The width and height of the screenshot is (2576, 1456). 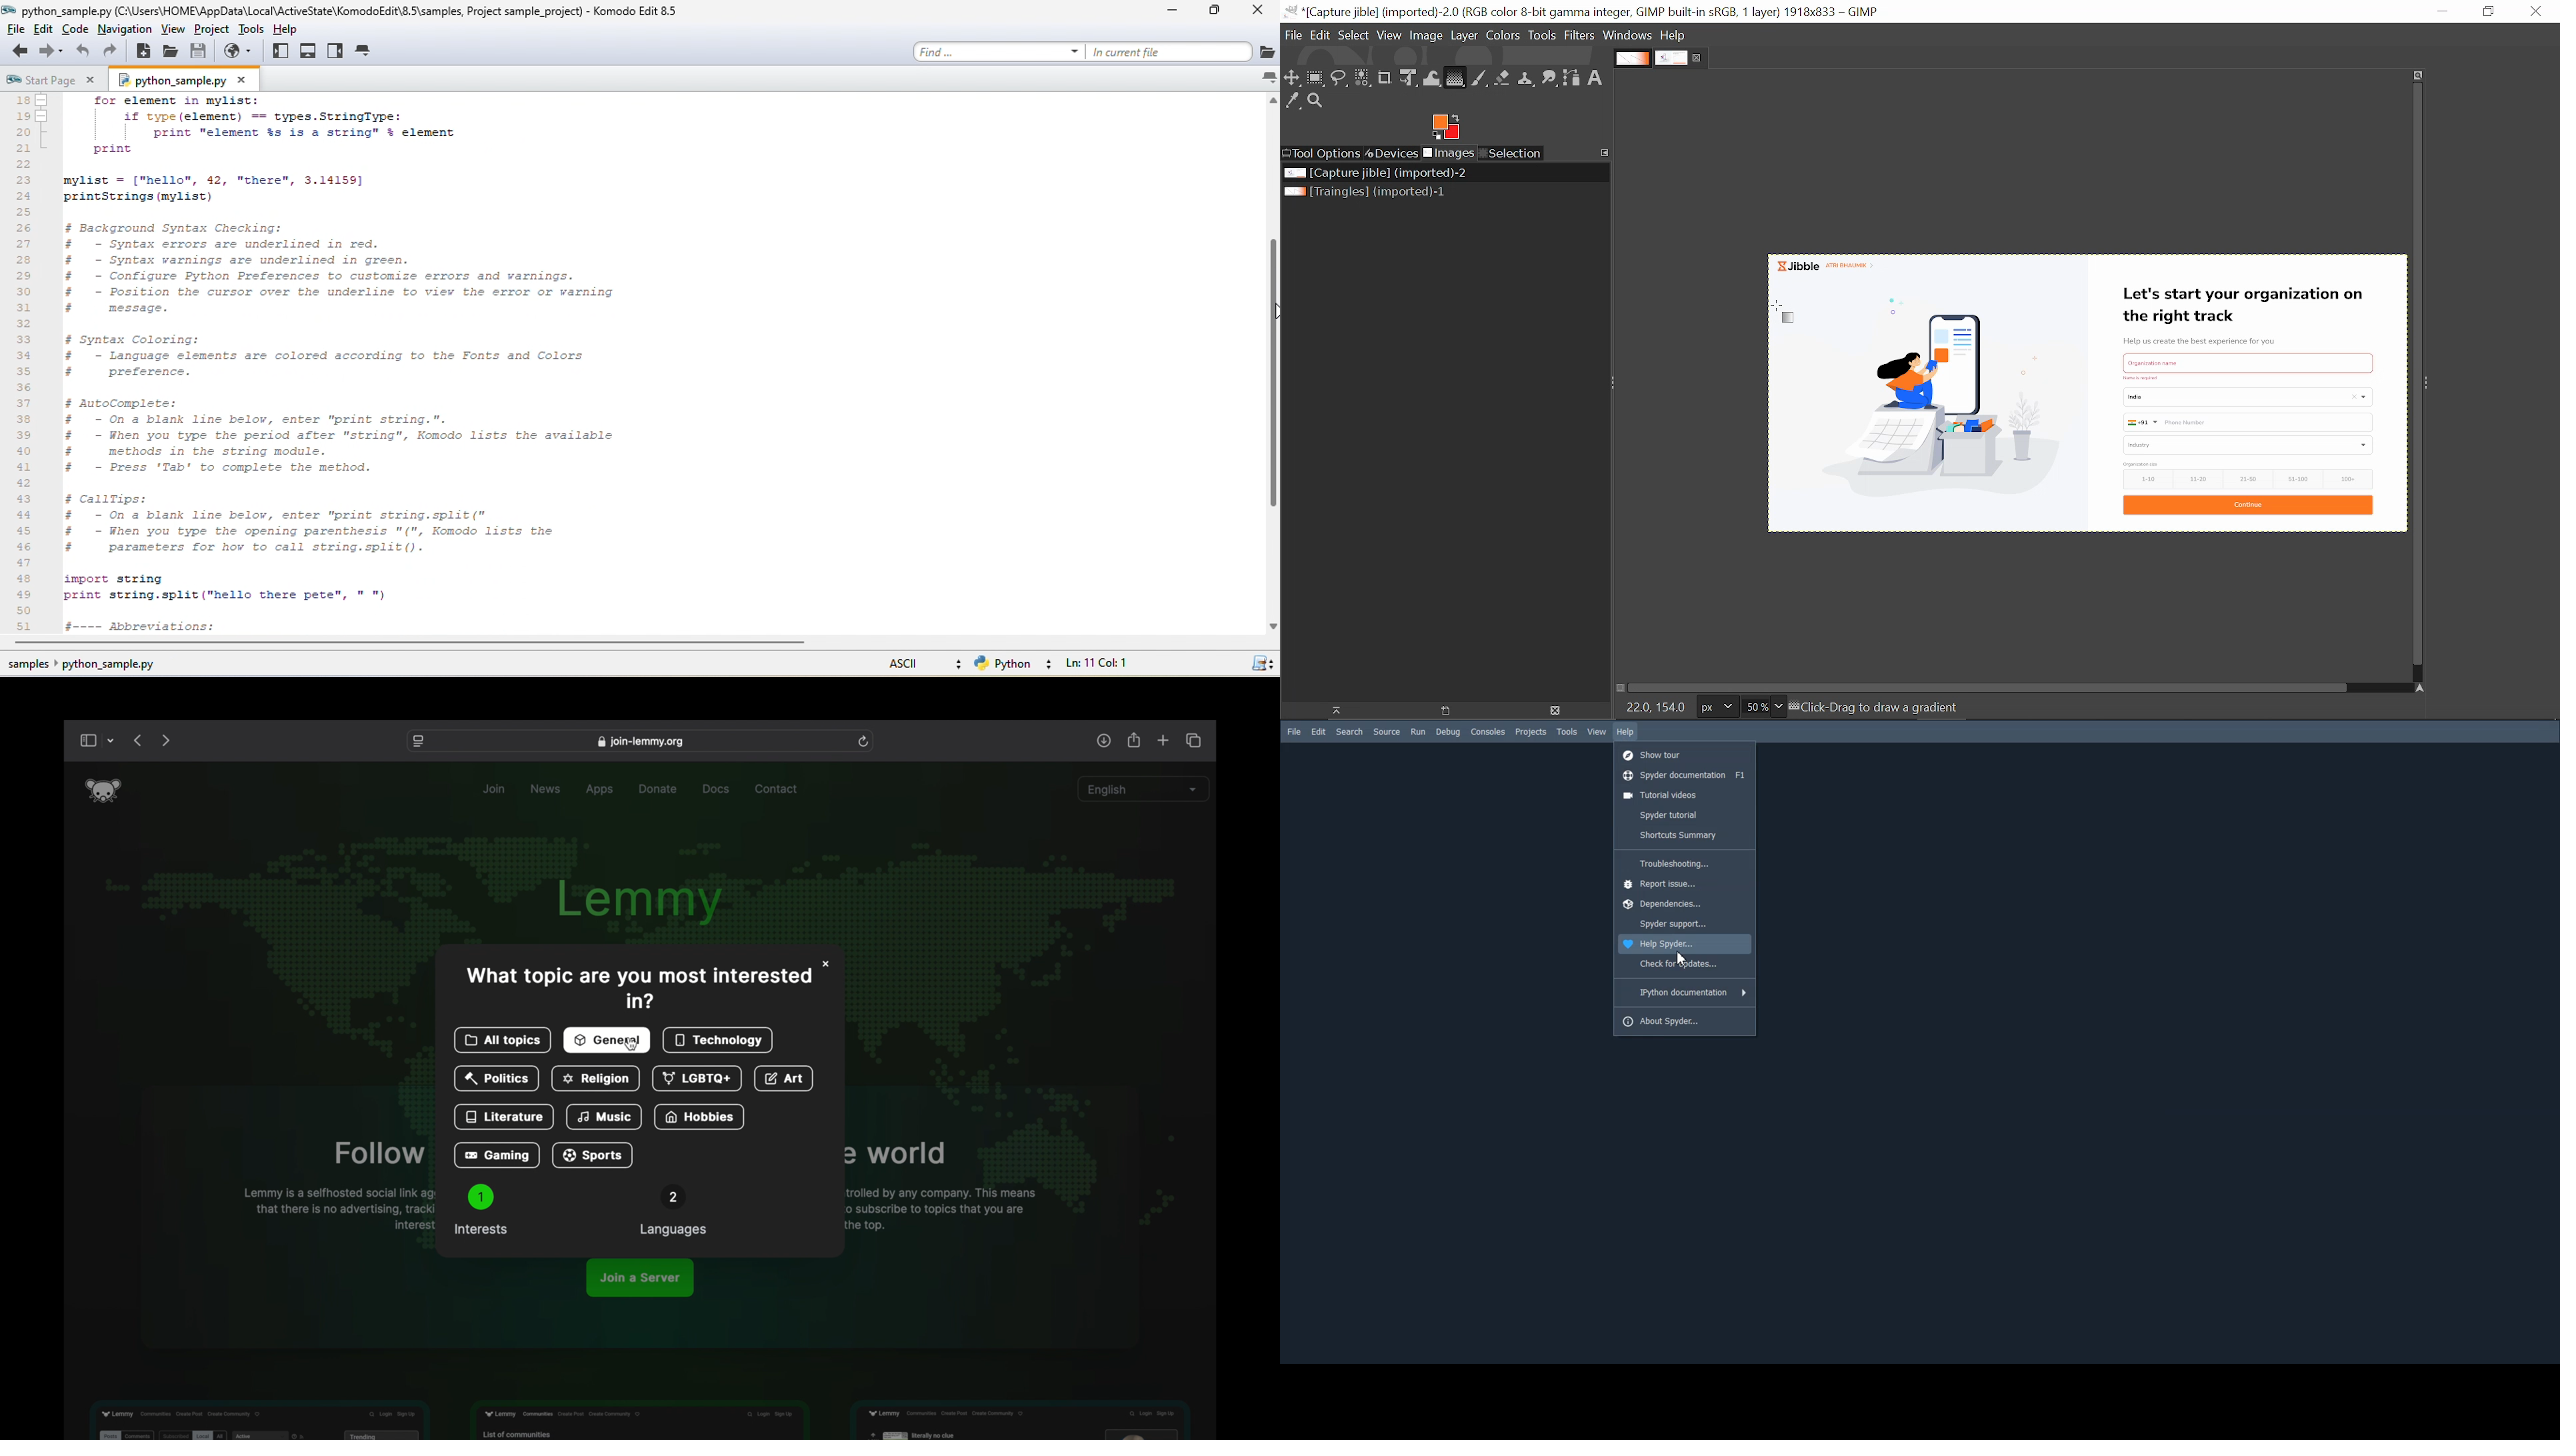 What do you see at coordinates (1193, 741) in the screenshot?
I see `show tab overview` at bounding box center [1193, 741].